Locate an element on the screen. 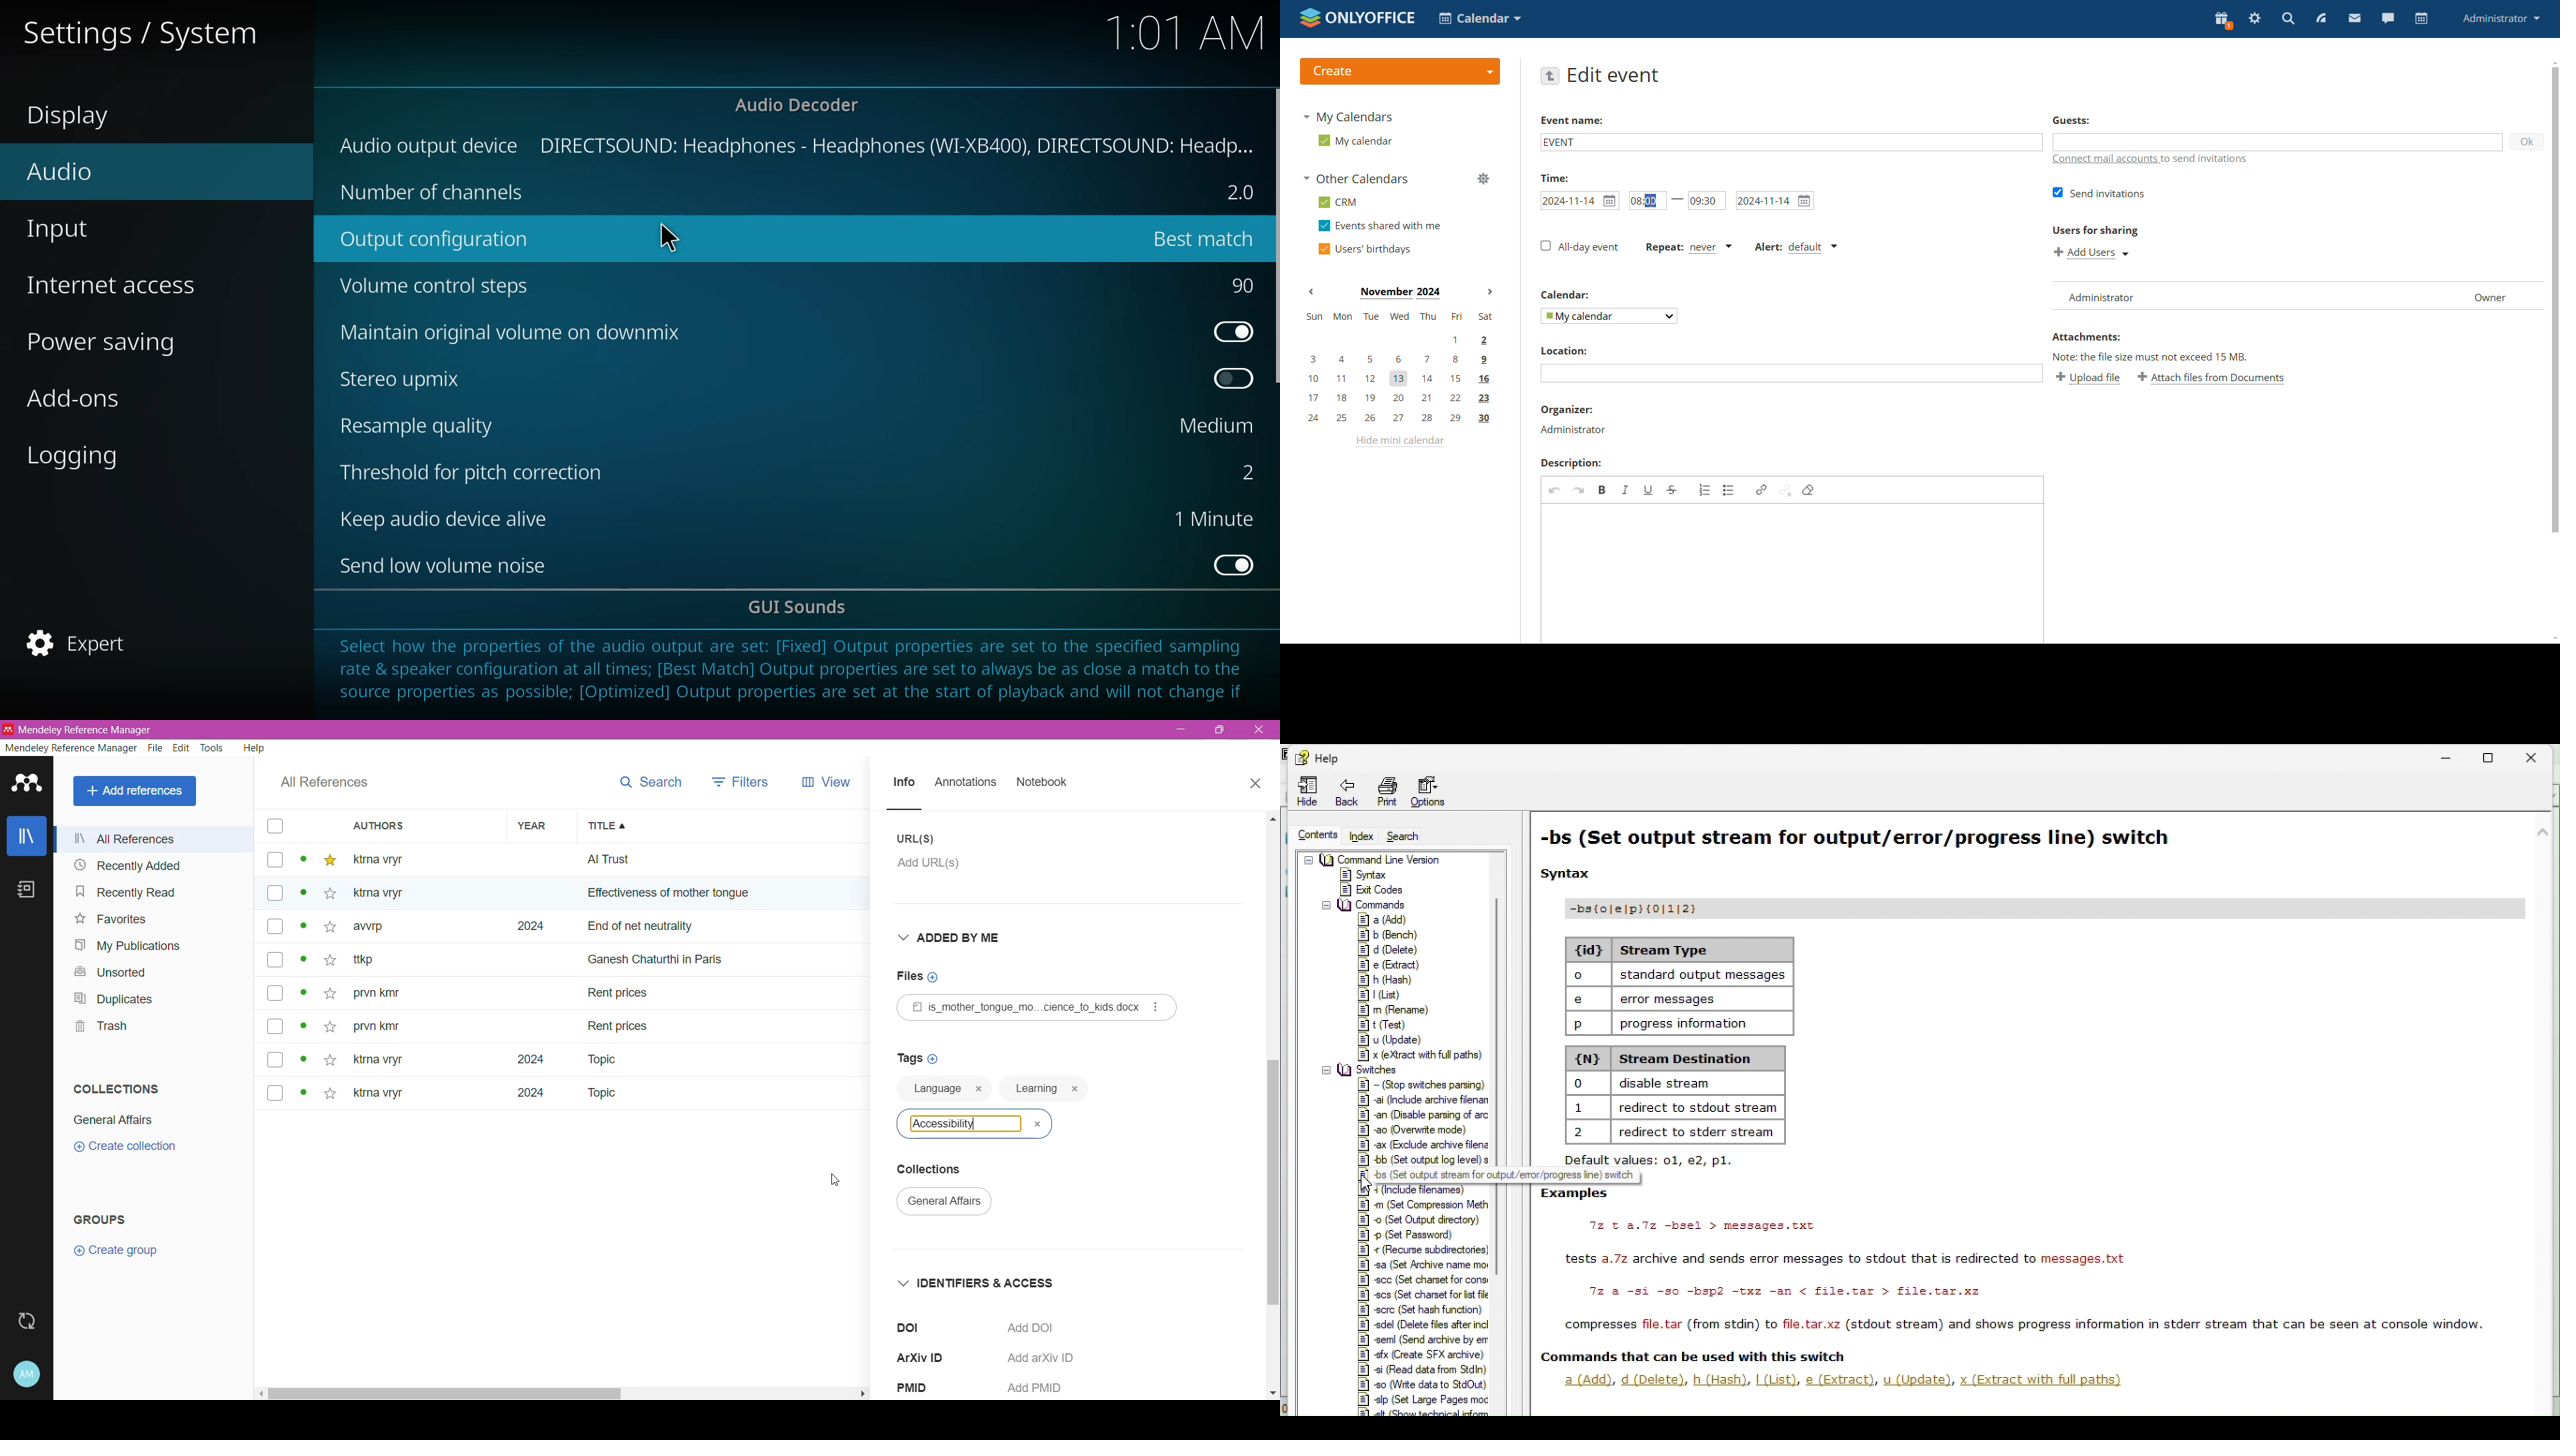  Hide  is located at coordinates (1303, 792).